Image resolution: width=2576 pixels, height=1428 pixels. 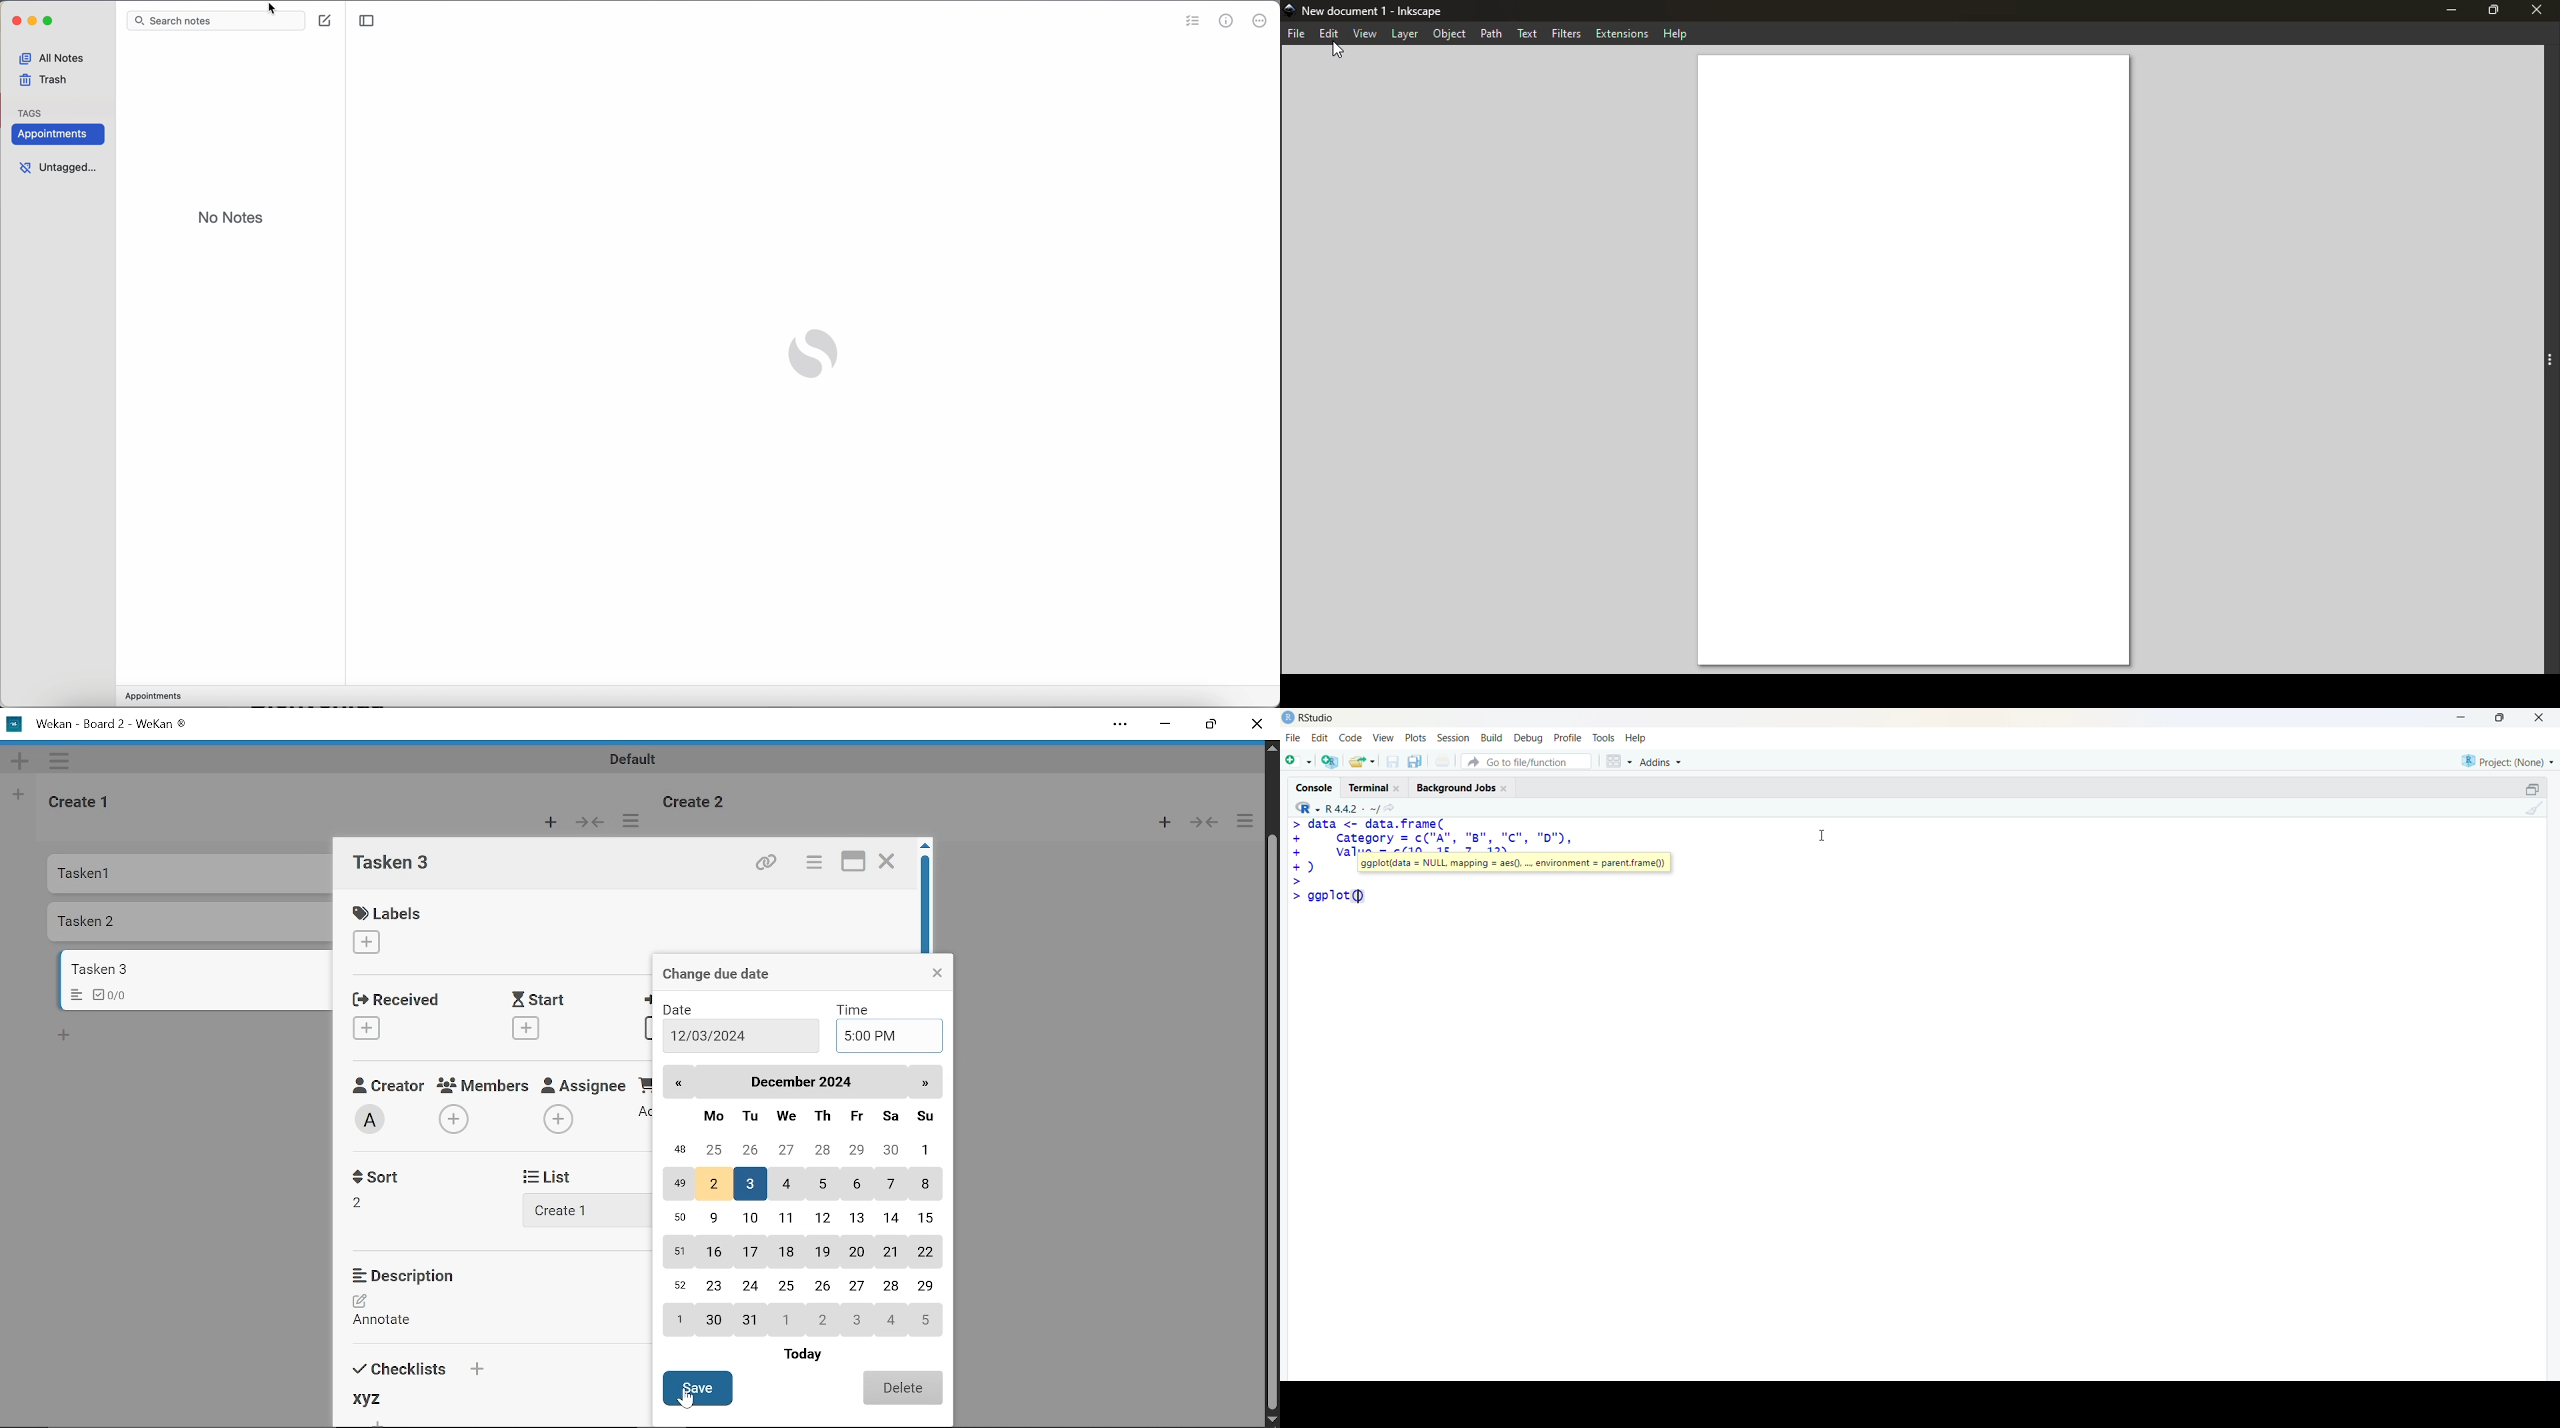 I want to click on View, so click(x=1384, y=738).